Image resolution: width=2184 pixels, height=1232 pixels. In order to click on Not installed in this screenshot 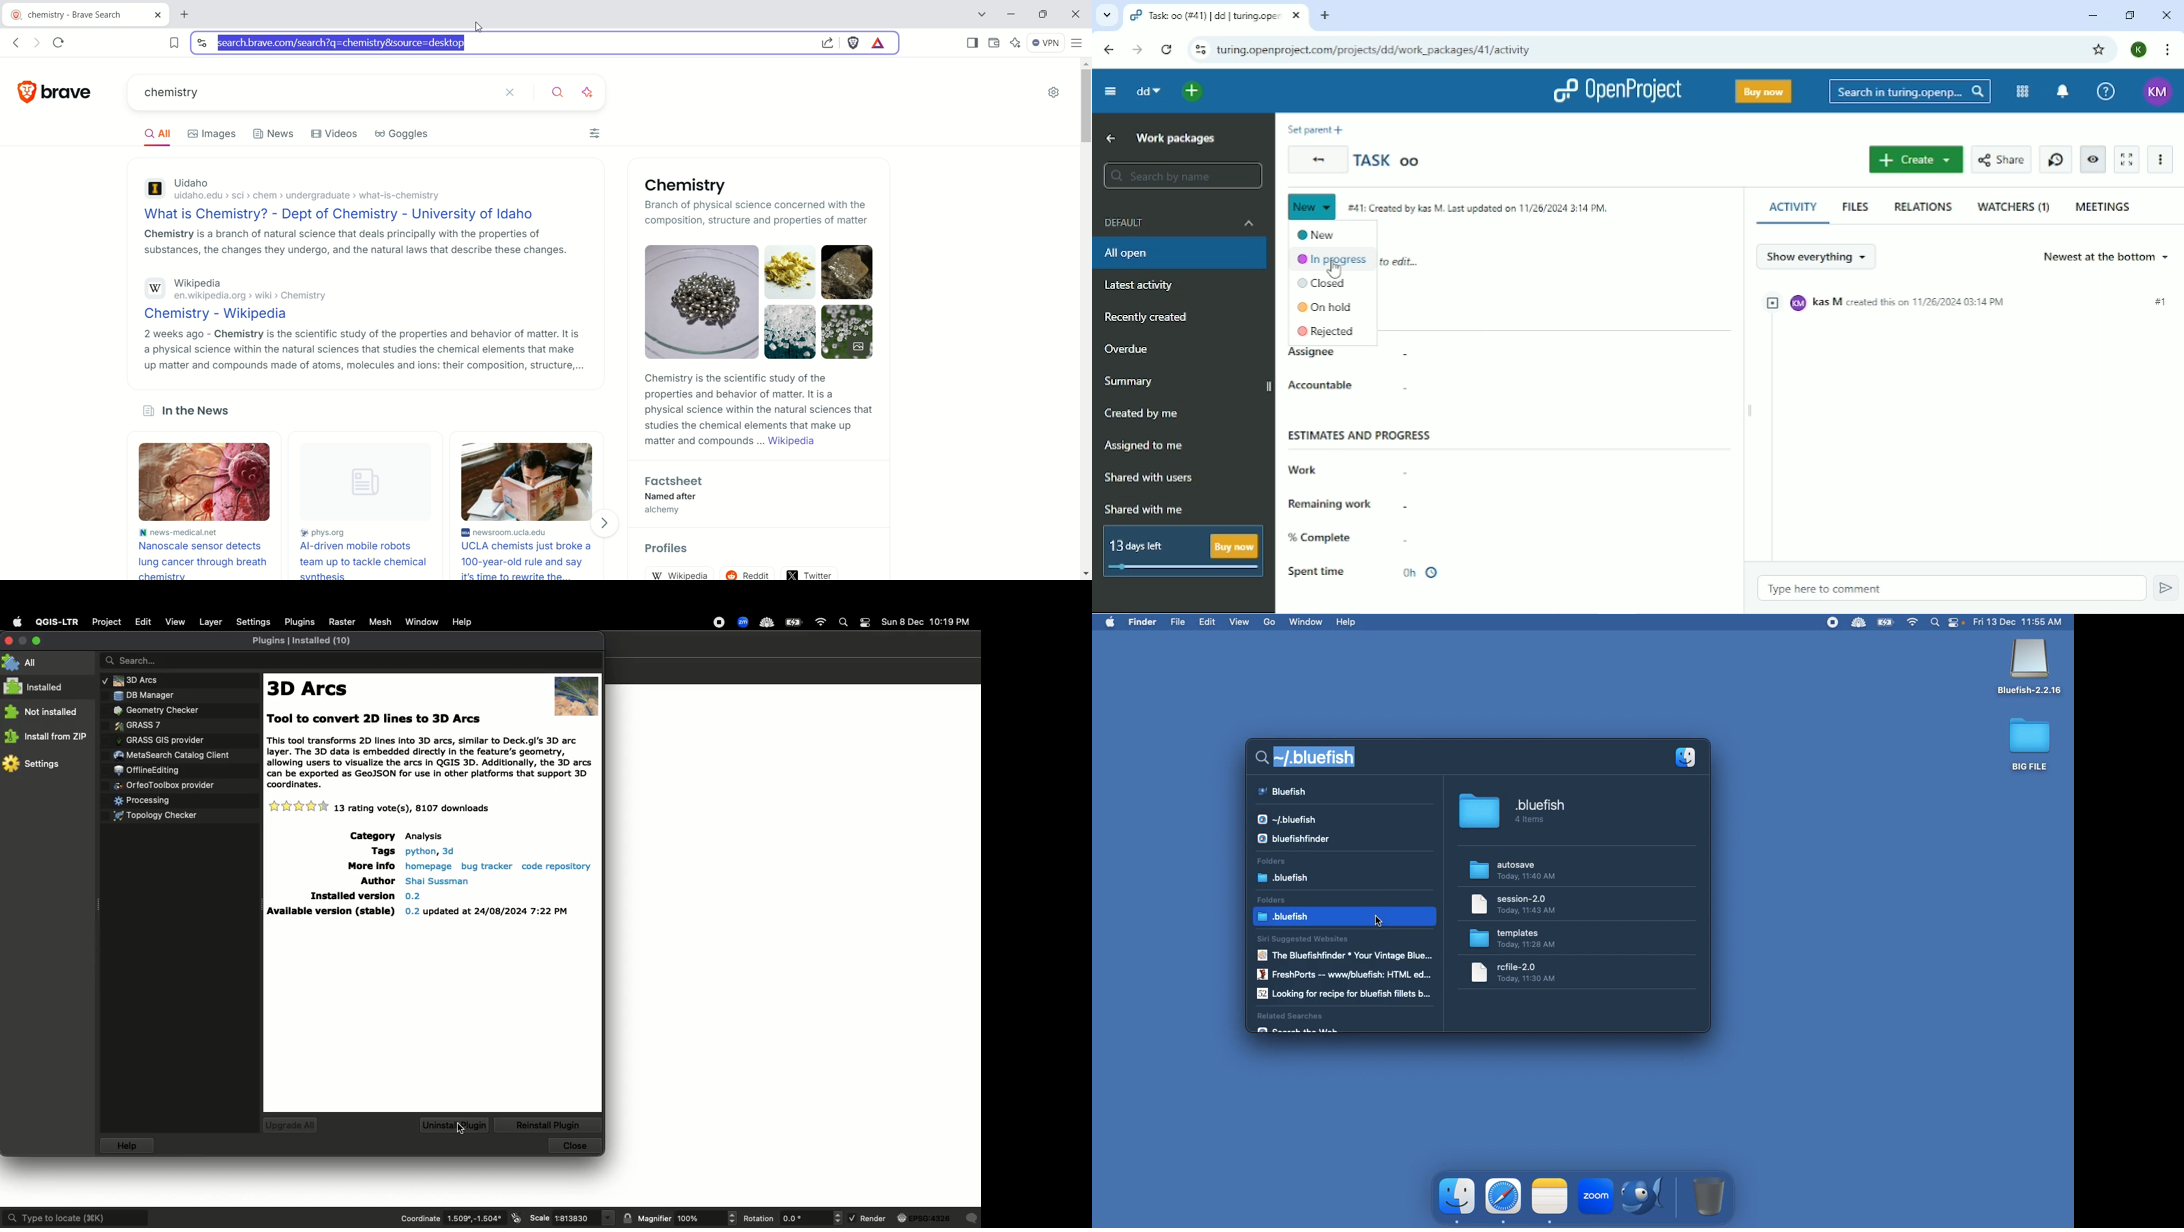, I will do `click(42, 712)`.